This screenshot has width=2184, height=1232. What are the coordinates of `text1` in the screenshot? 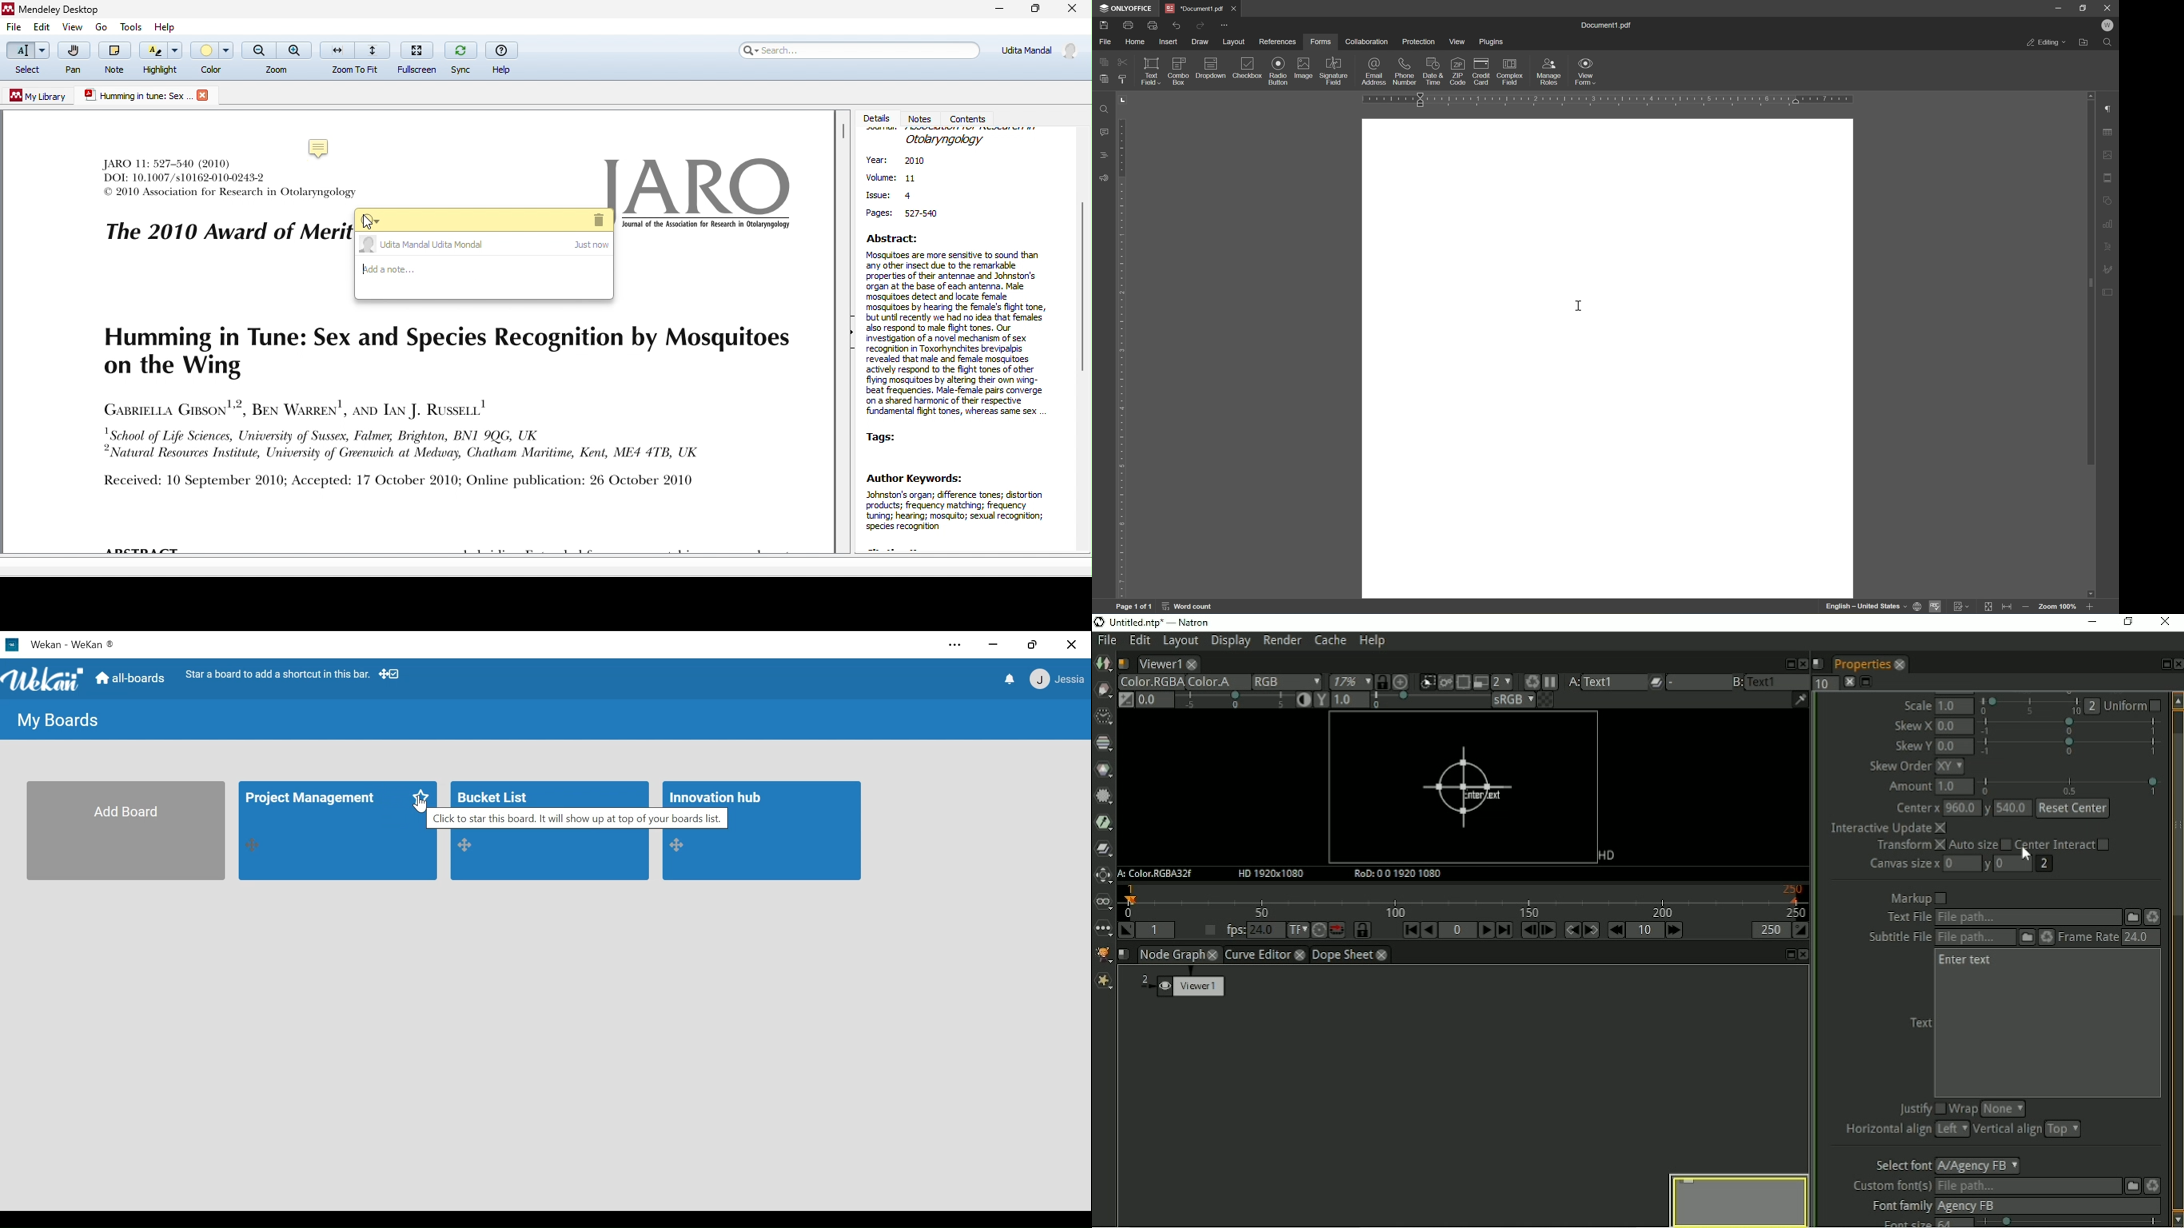 It's located at (1778, 681).